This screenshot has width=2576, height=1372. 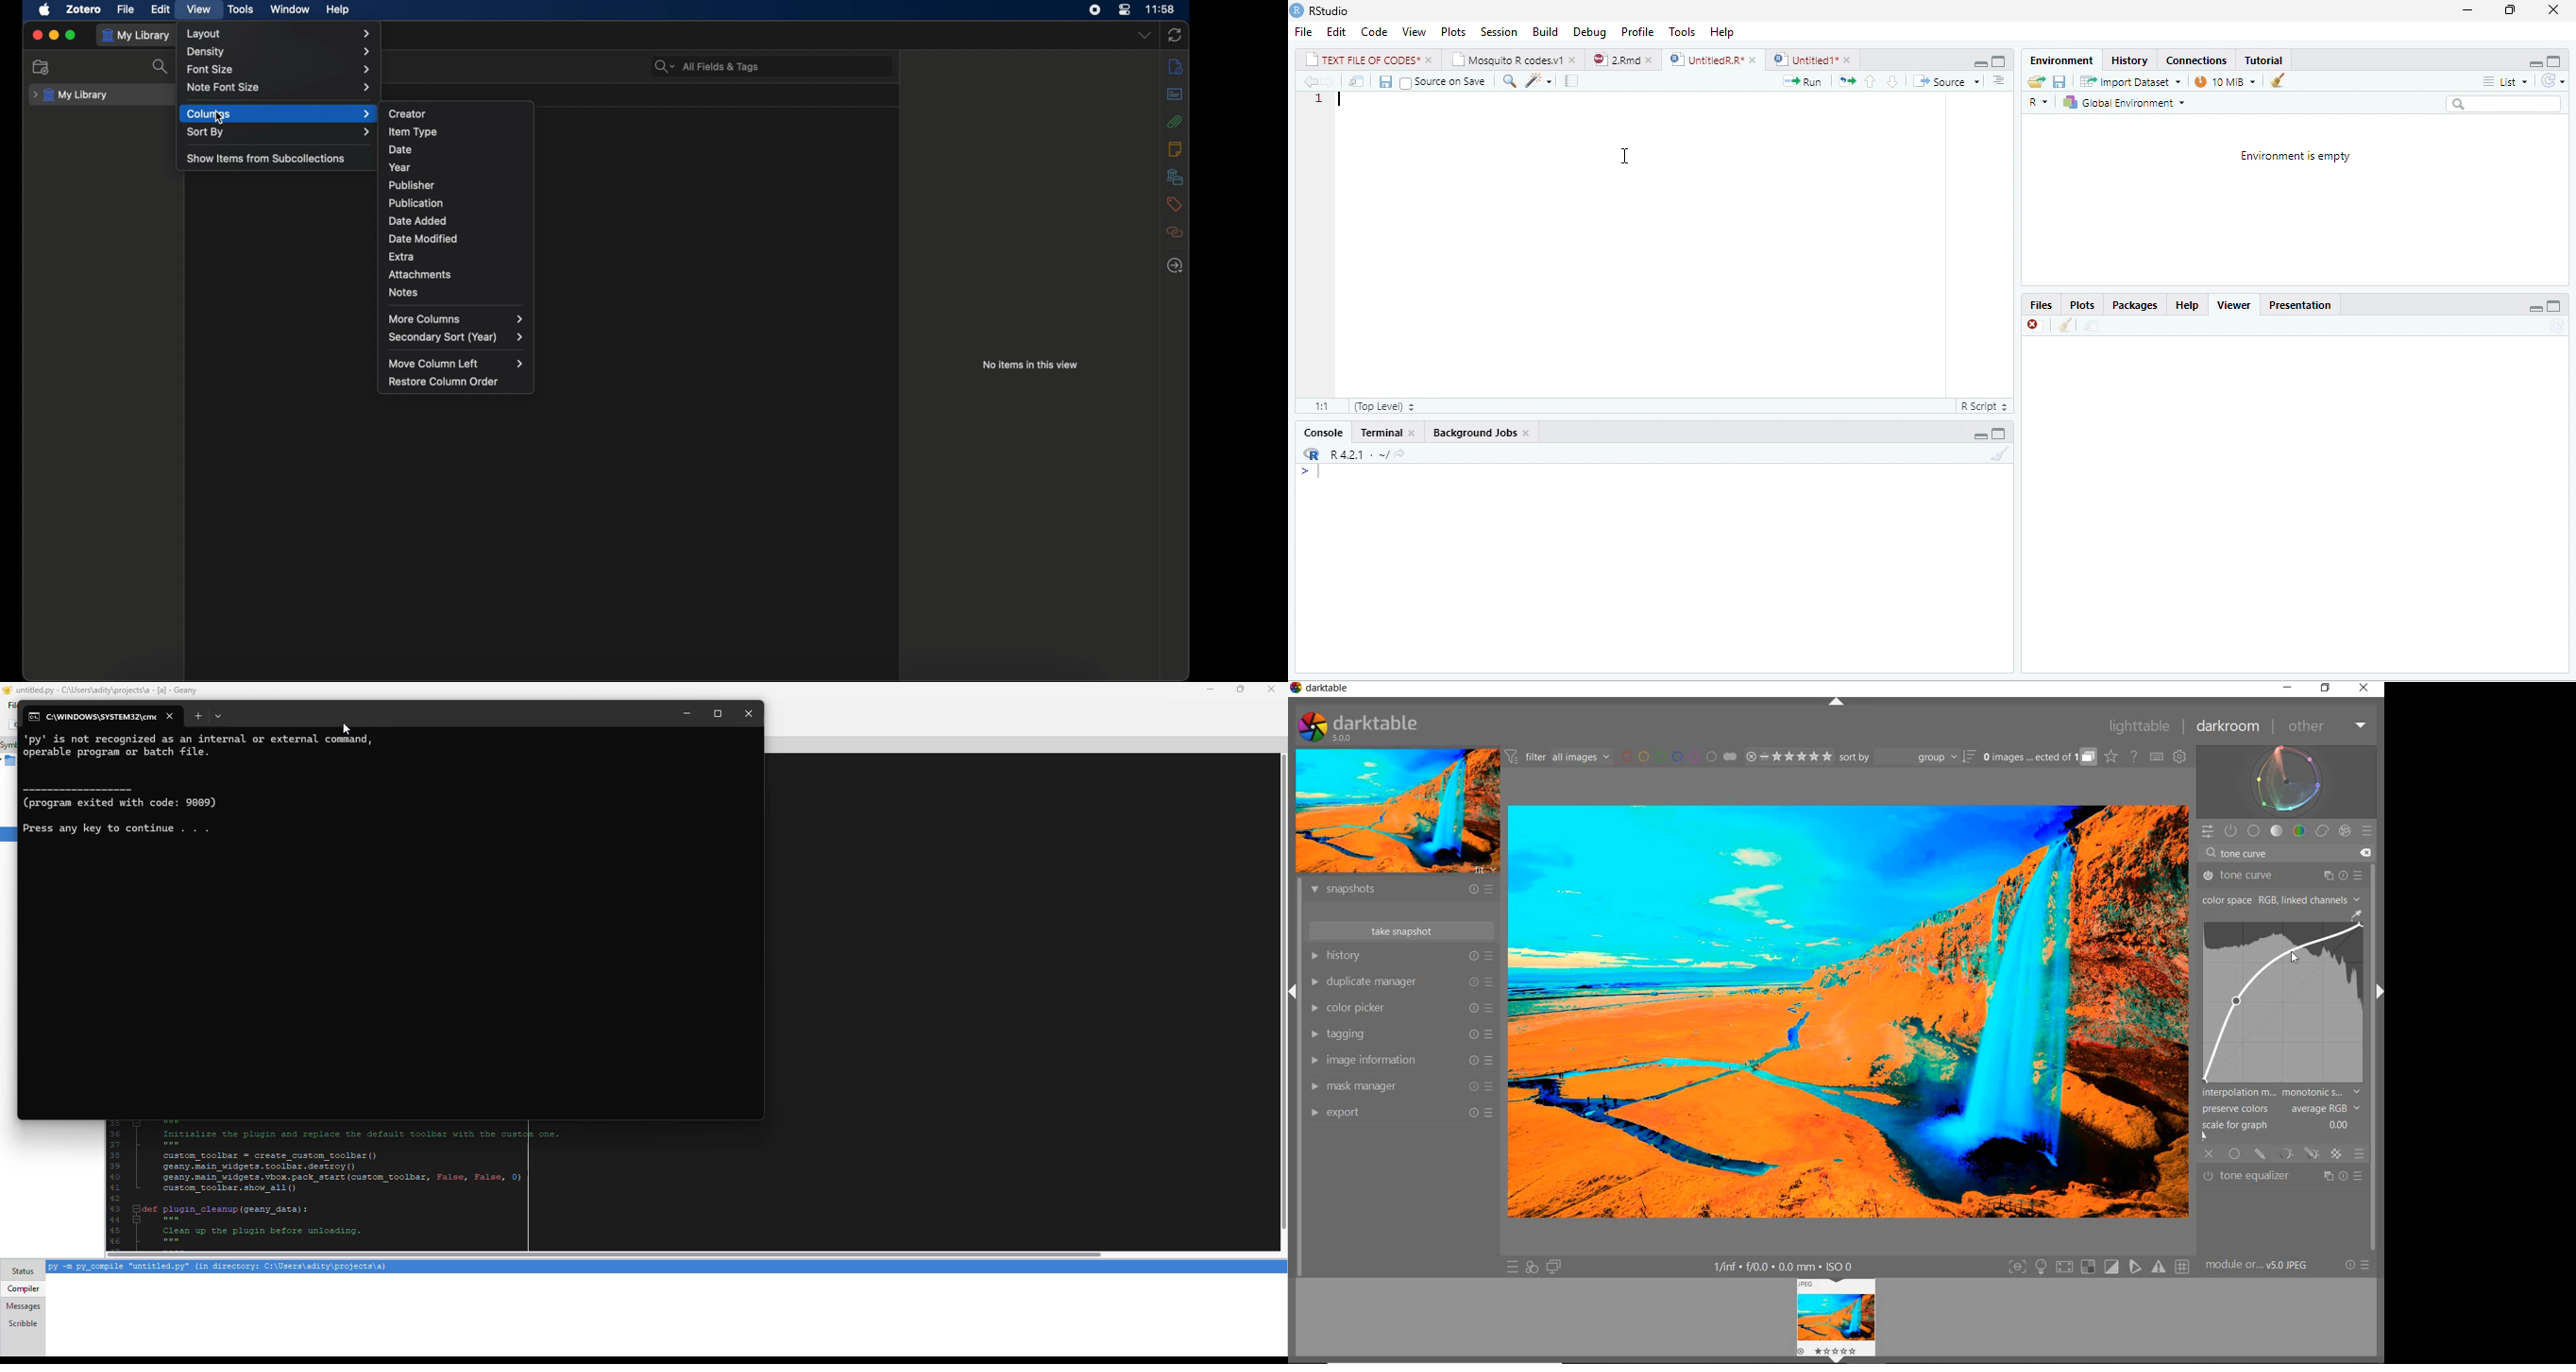 What do you see at coordinates (1373, 30) in the screenshot?
I see `Code` at bounding box center [1373, 30].